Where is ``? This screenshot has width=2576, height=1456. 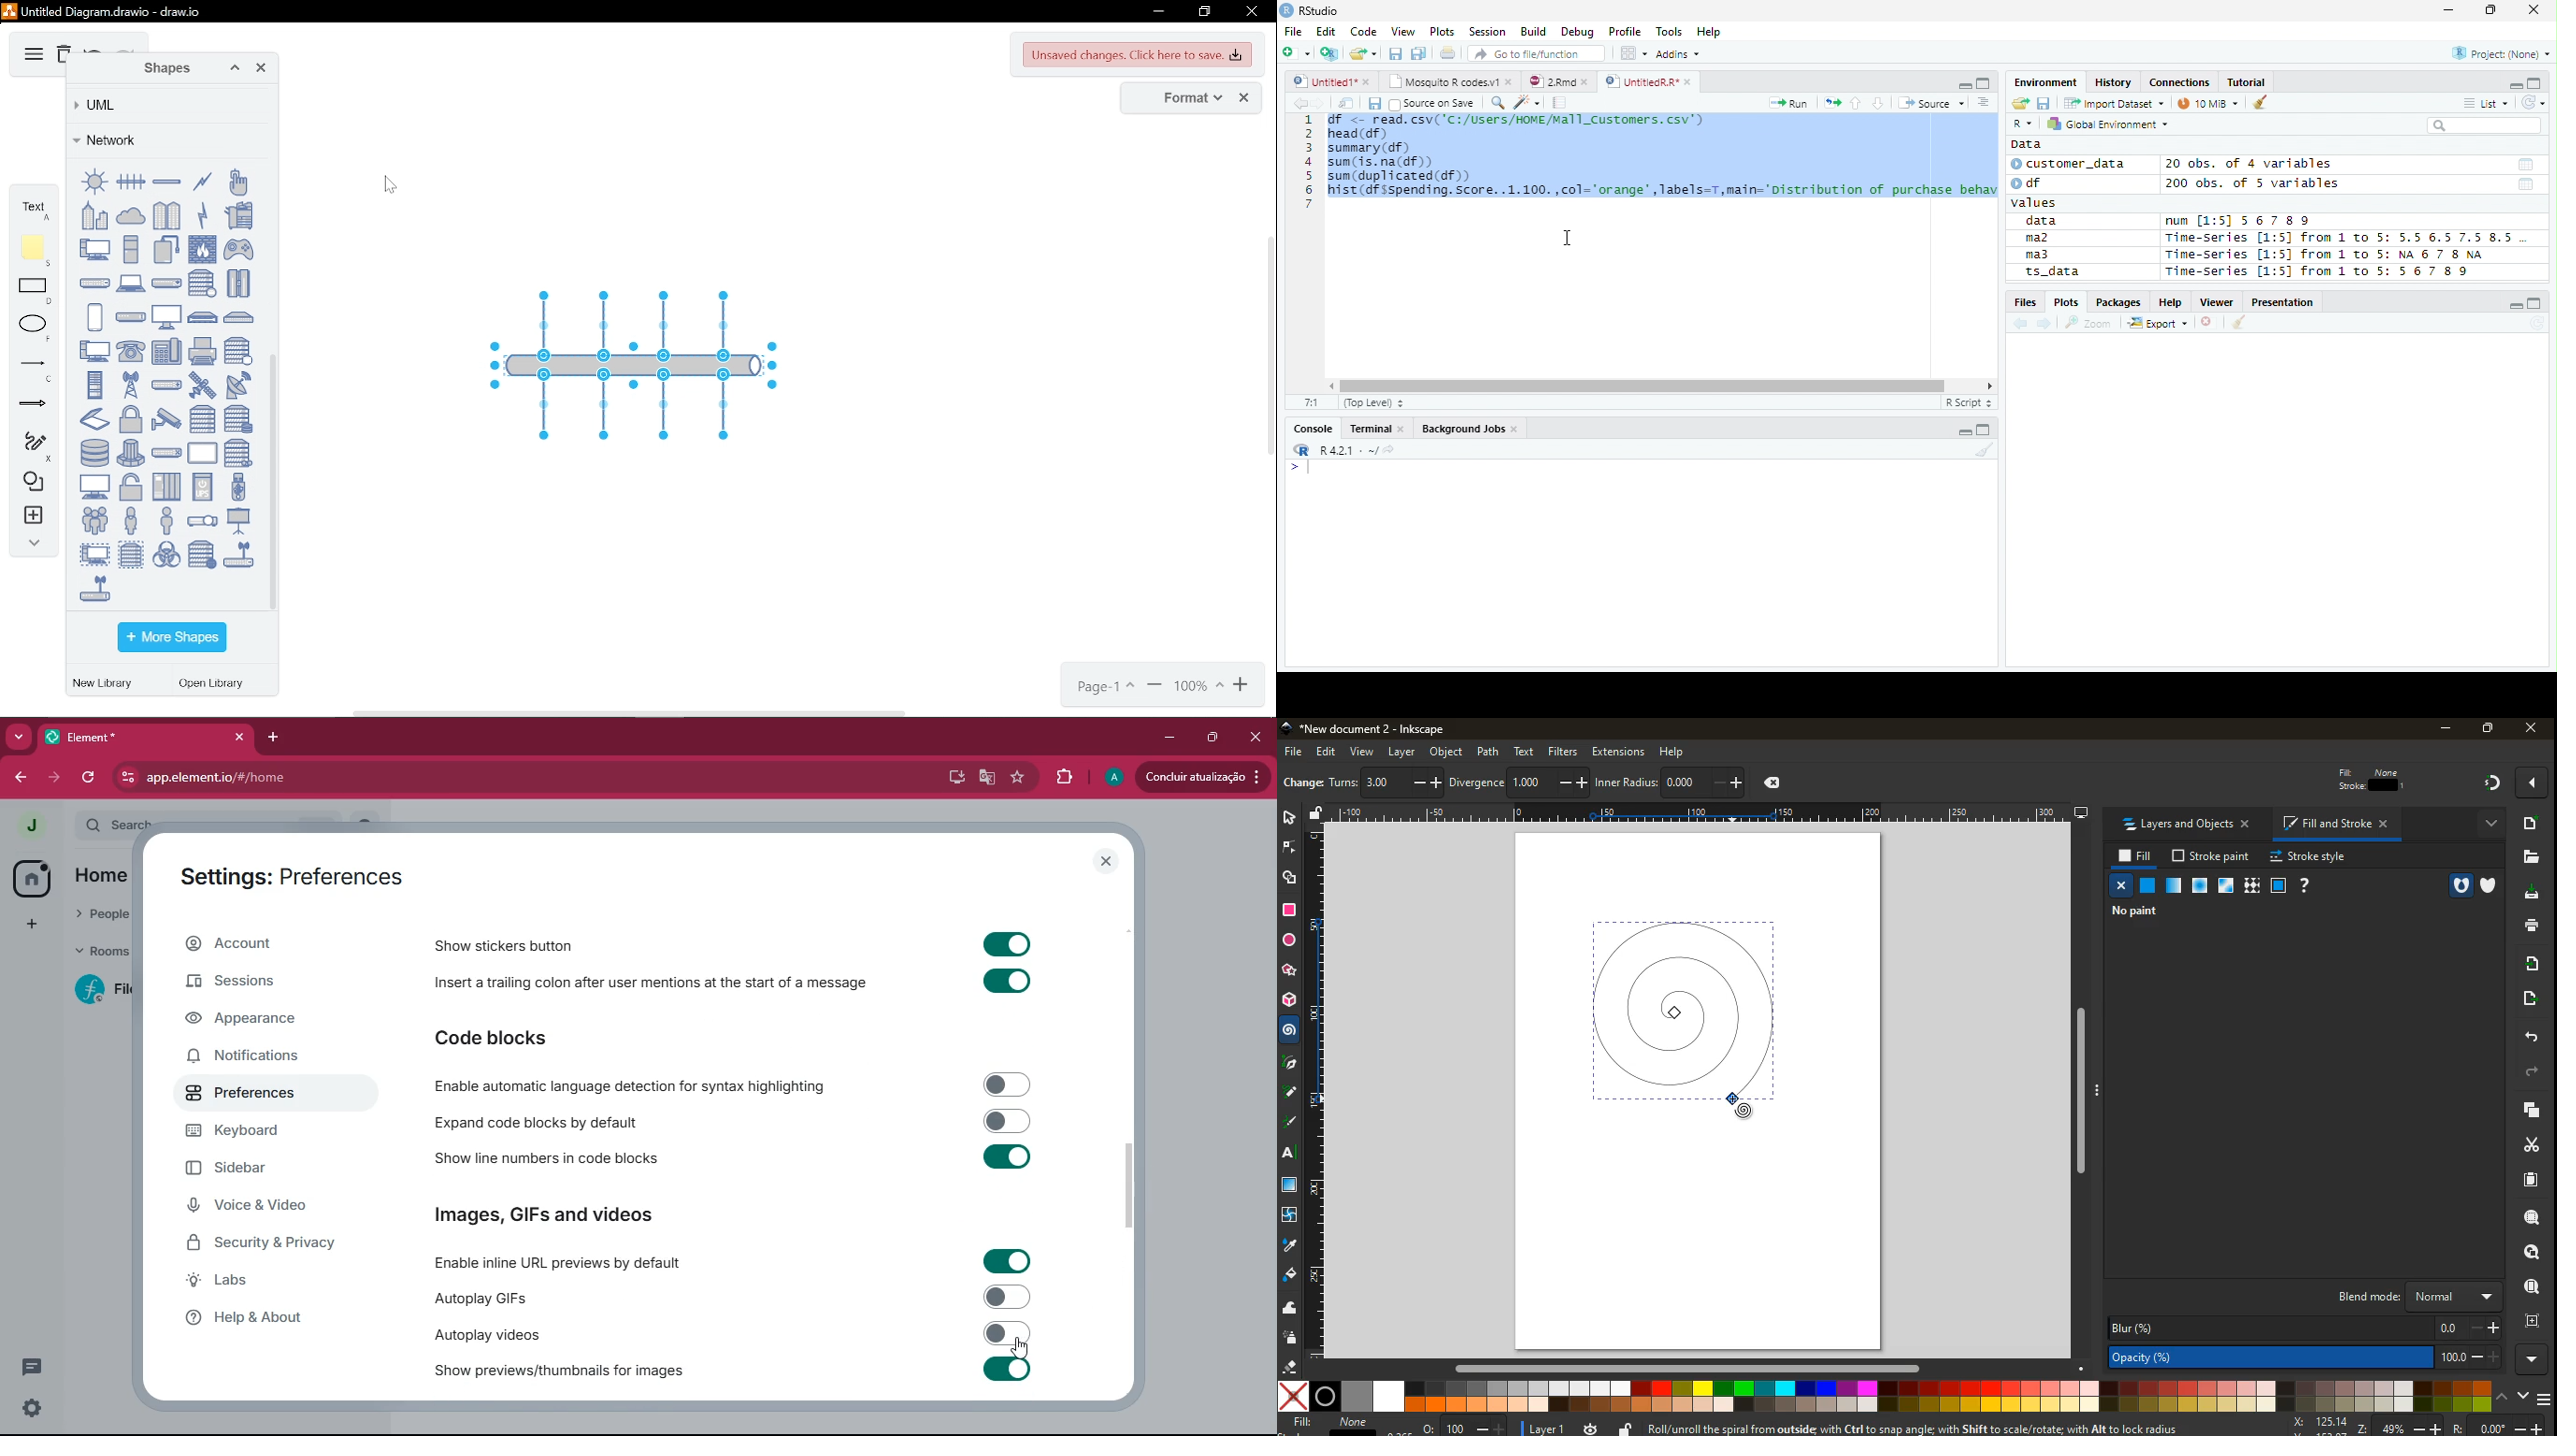
 is located at coordinates (2546, 1399).